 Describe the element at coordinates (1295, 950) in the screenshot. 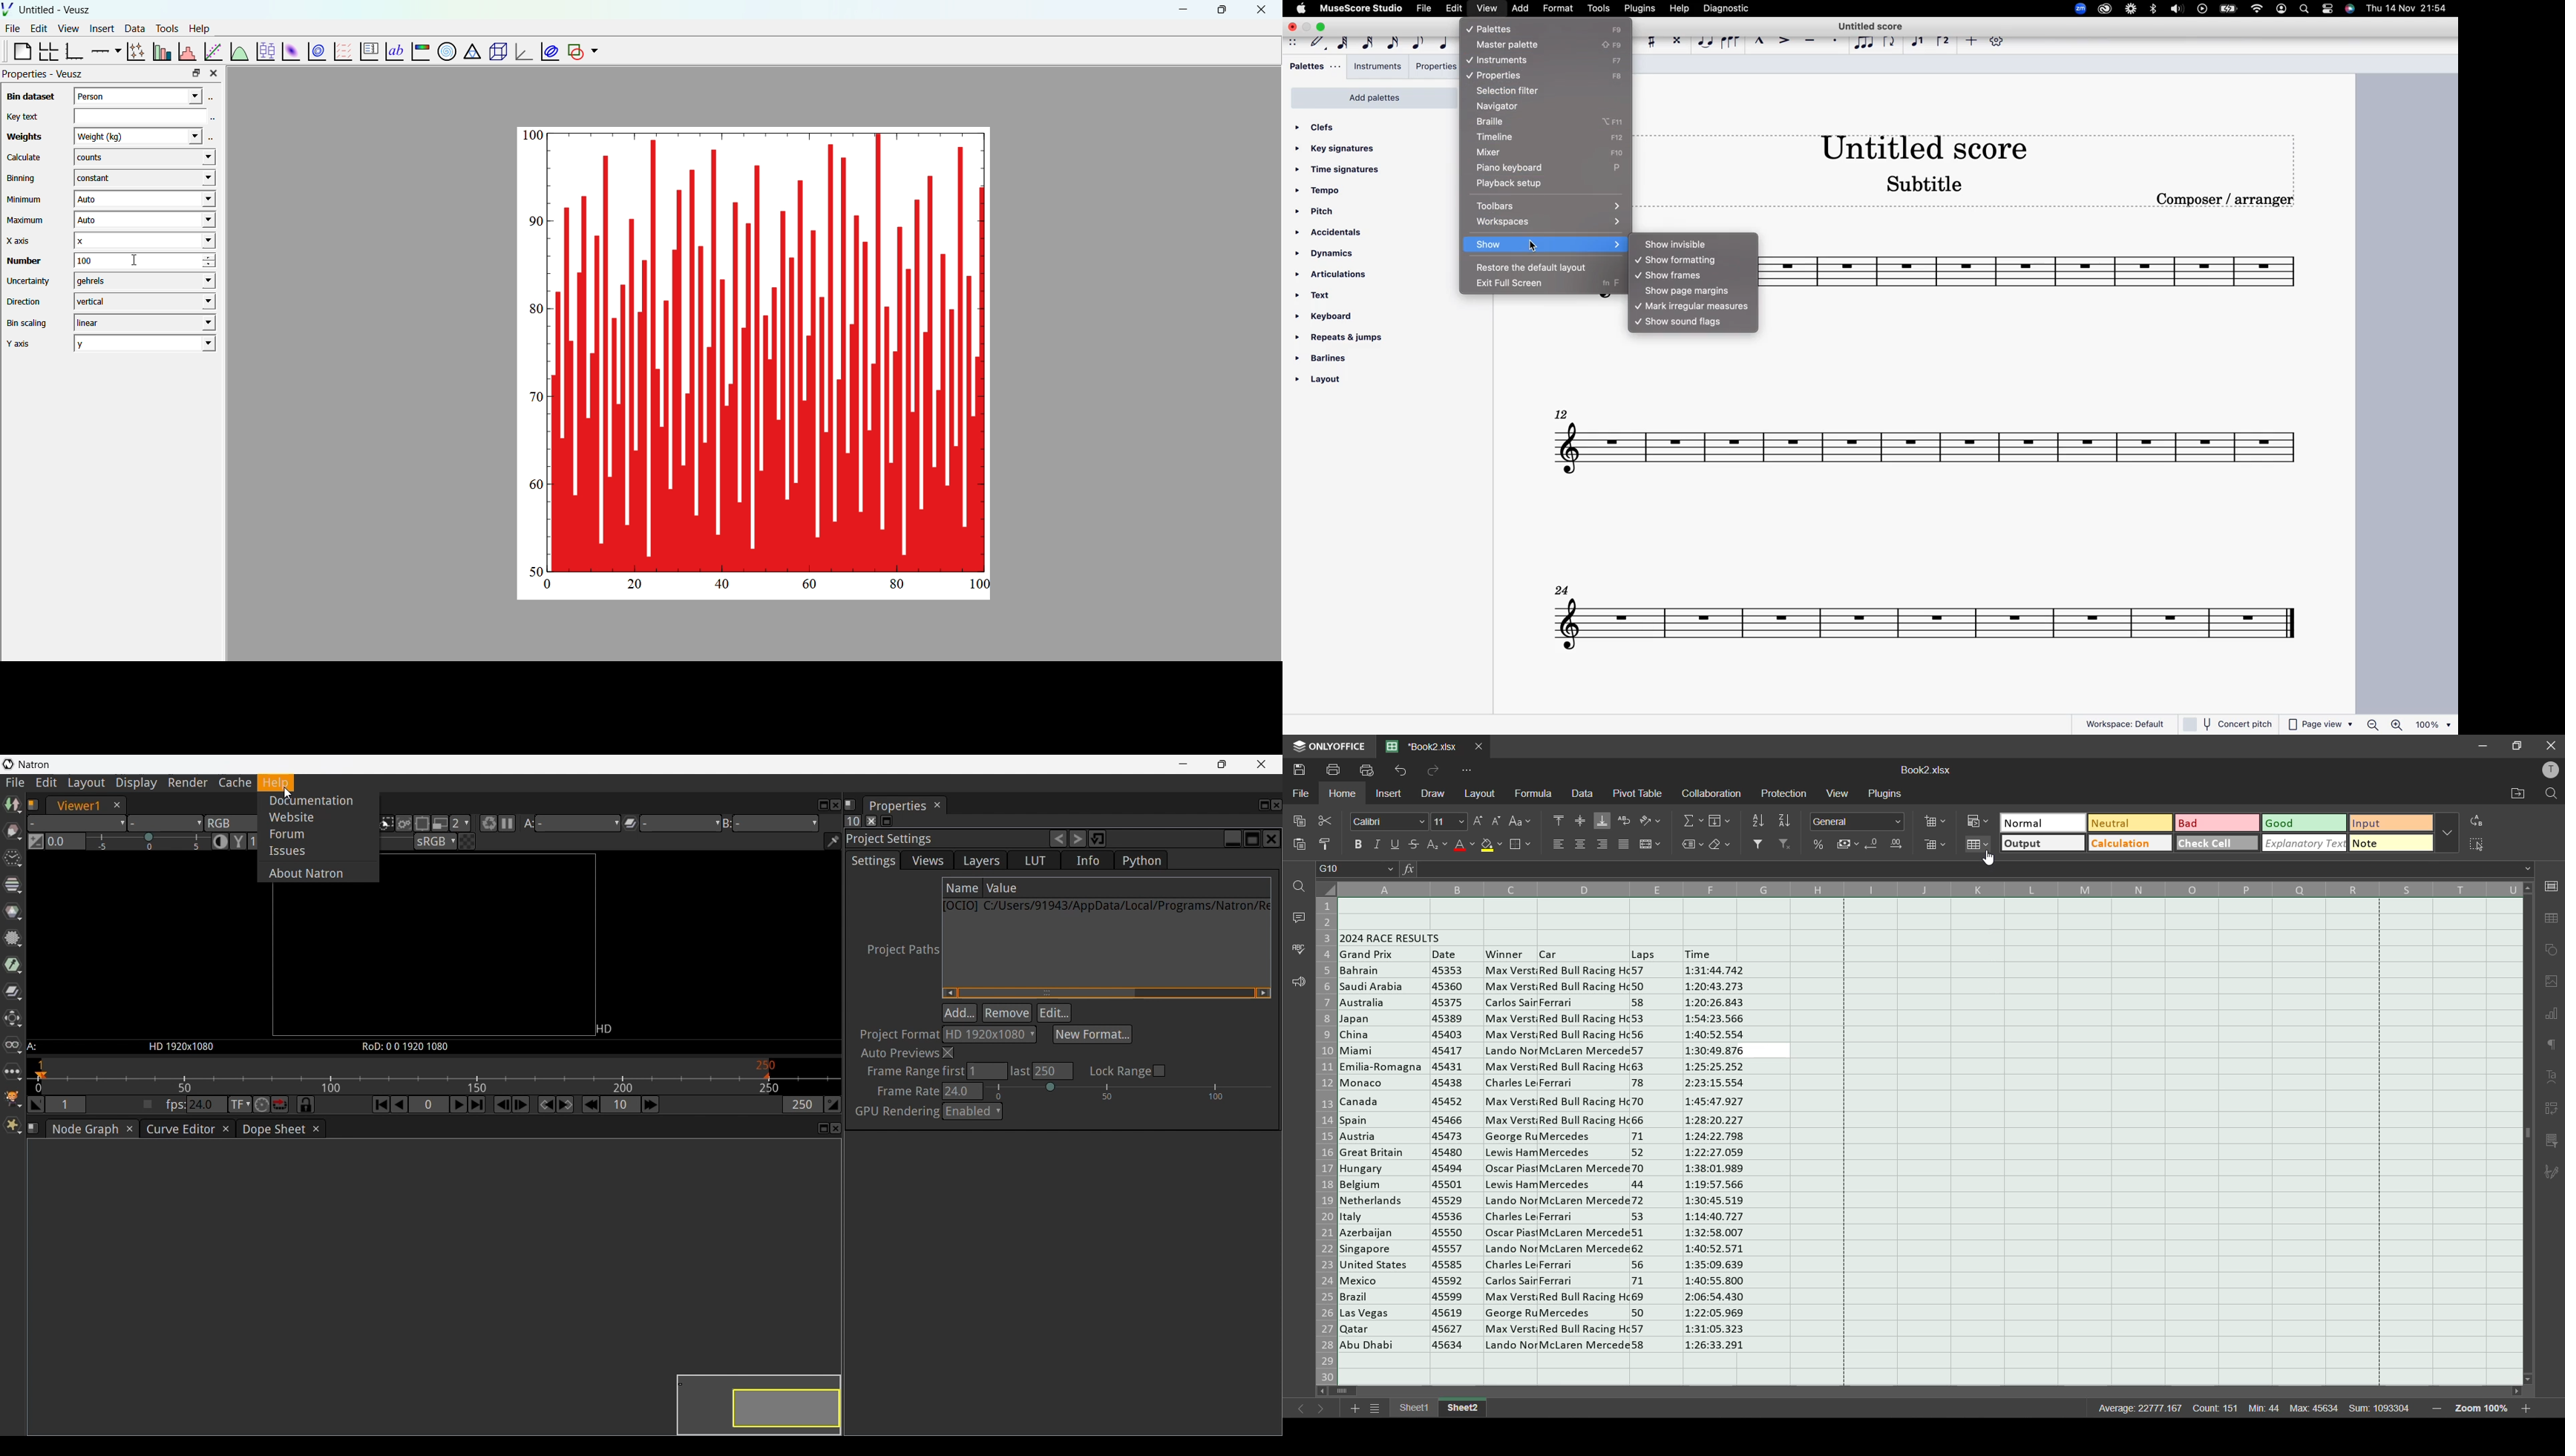

I see `spellcheck` at that location.